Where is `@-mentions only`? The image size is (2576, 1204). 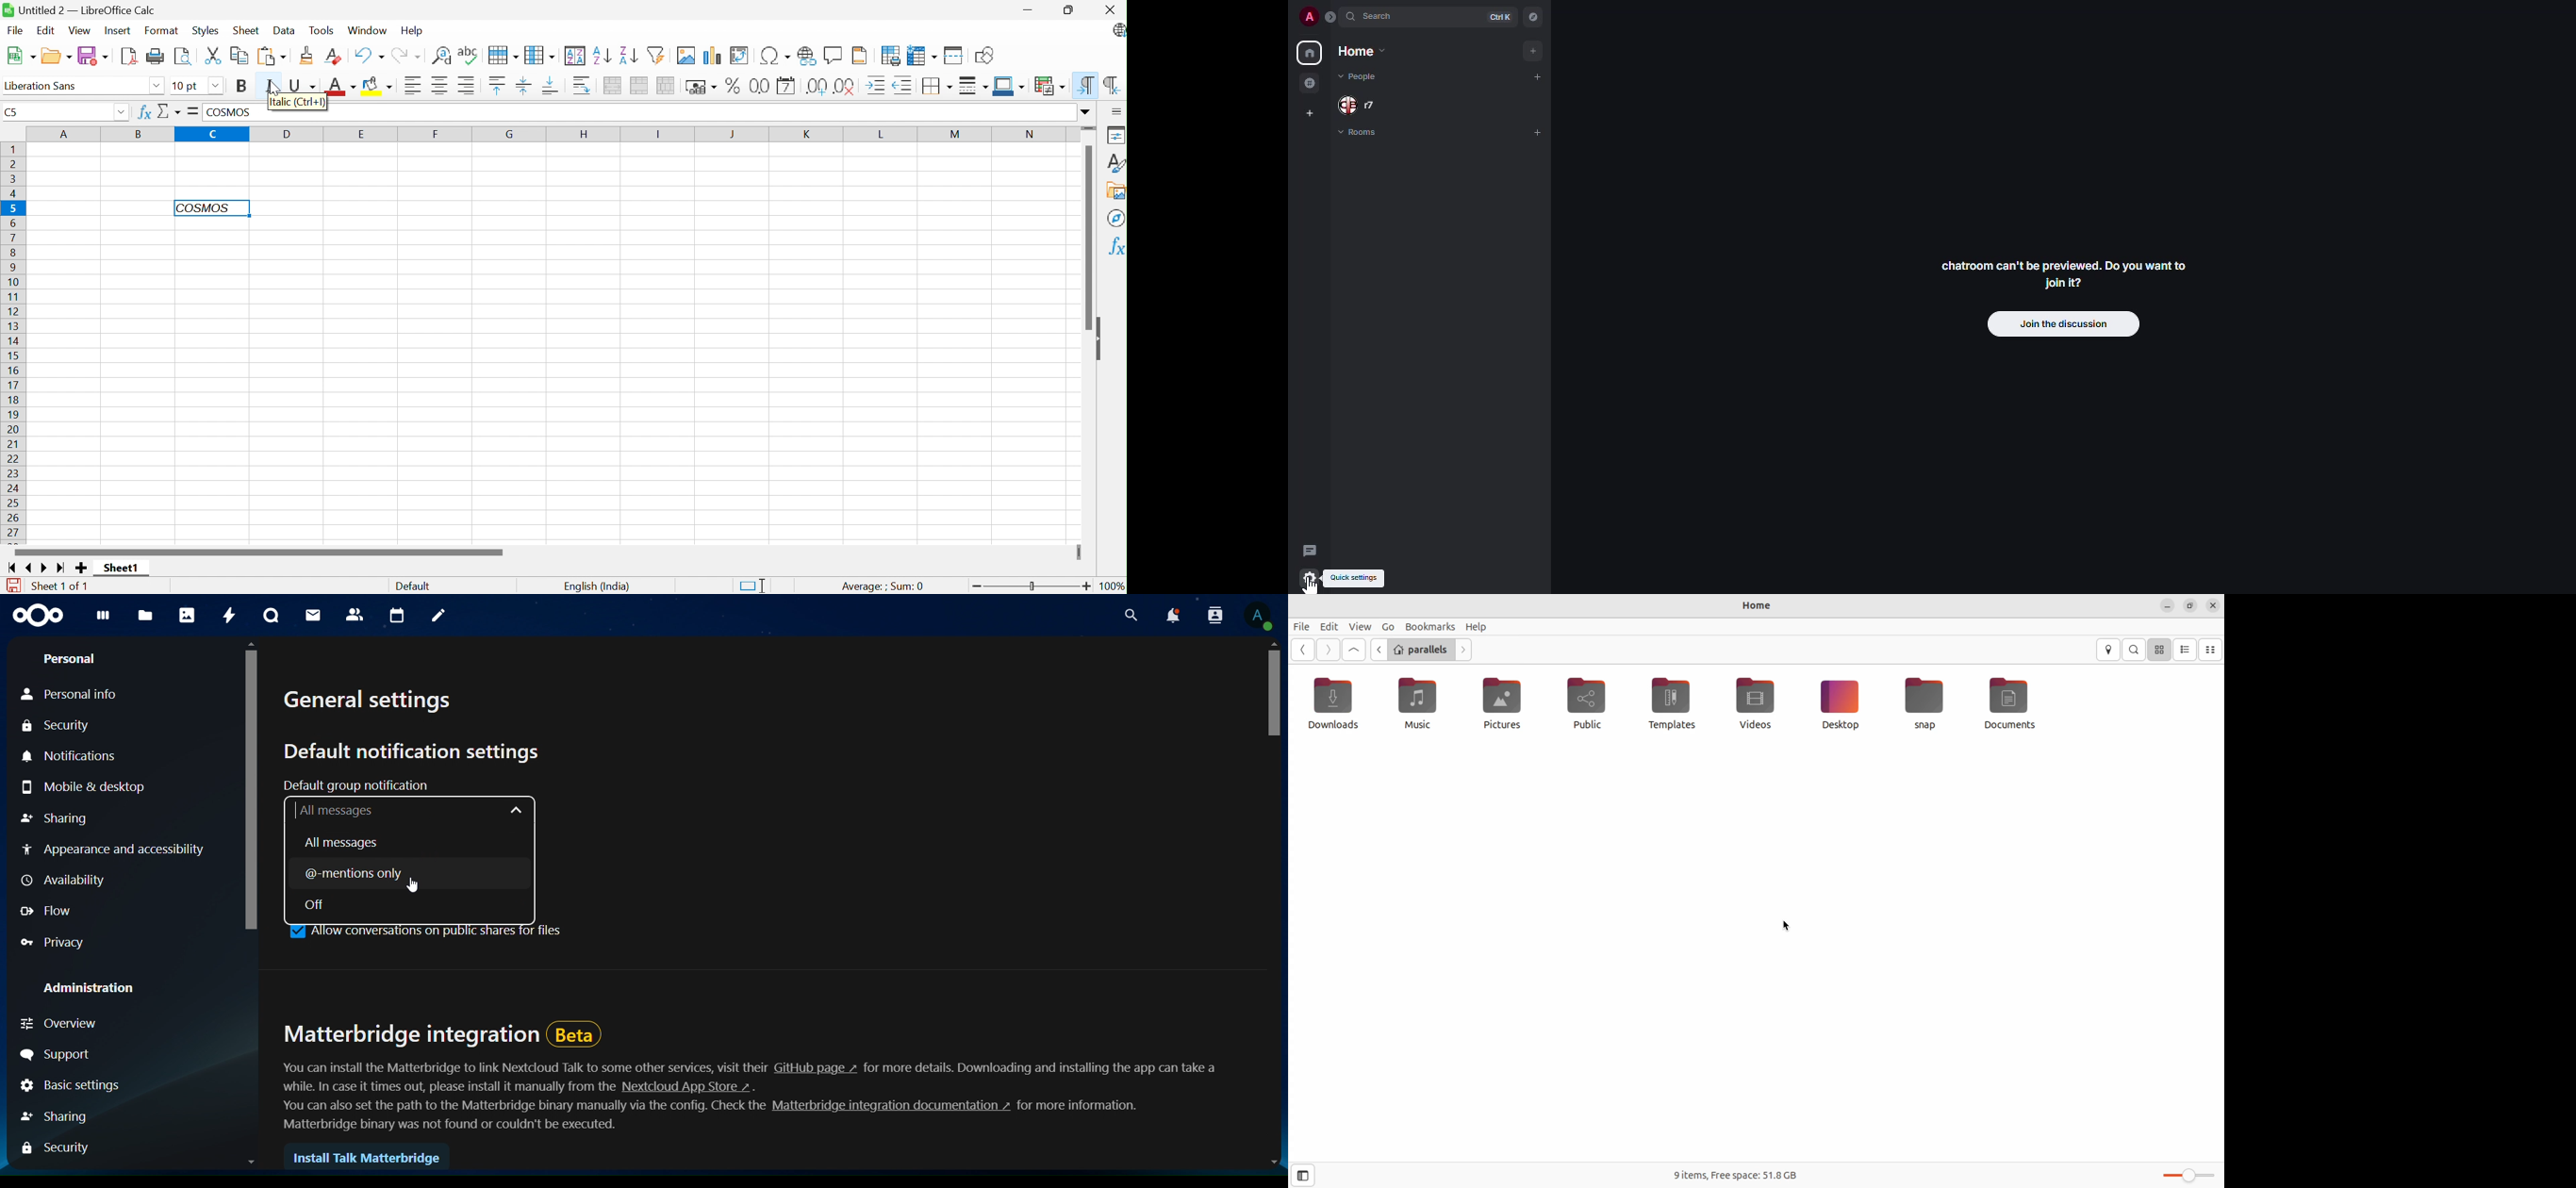
@-mentions only is located at coordinates (388, 874).